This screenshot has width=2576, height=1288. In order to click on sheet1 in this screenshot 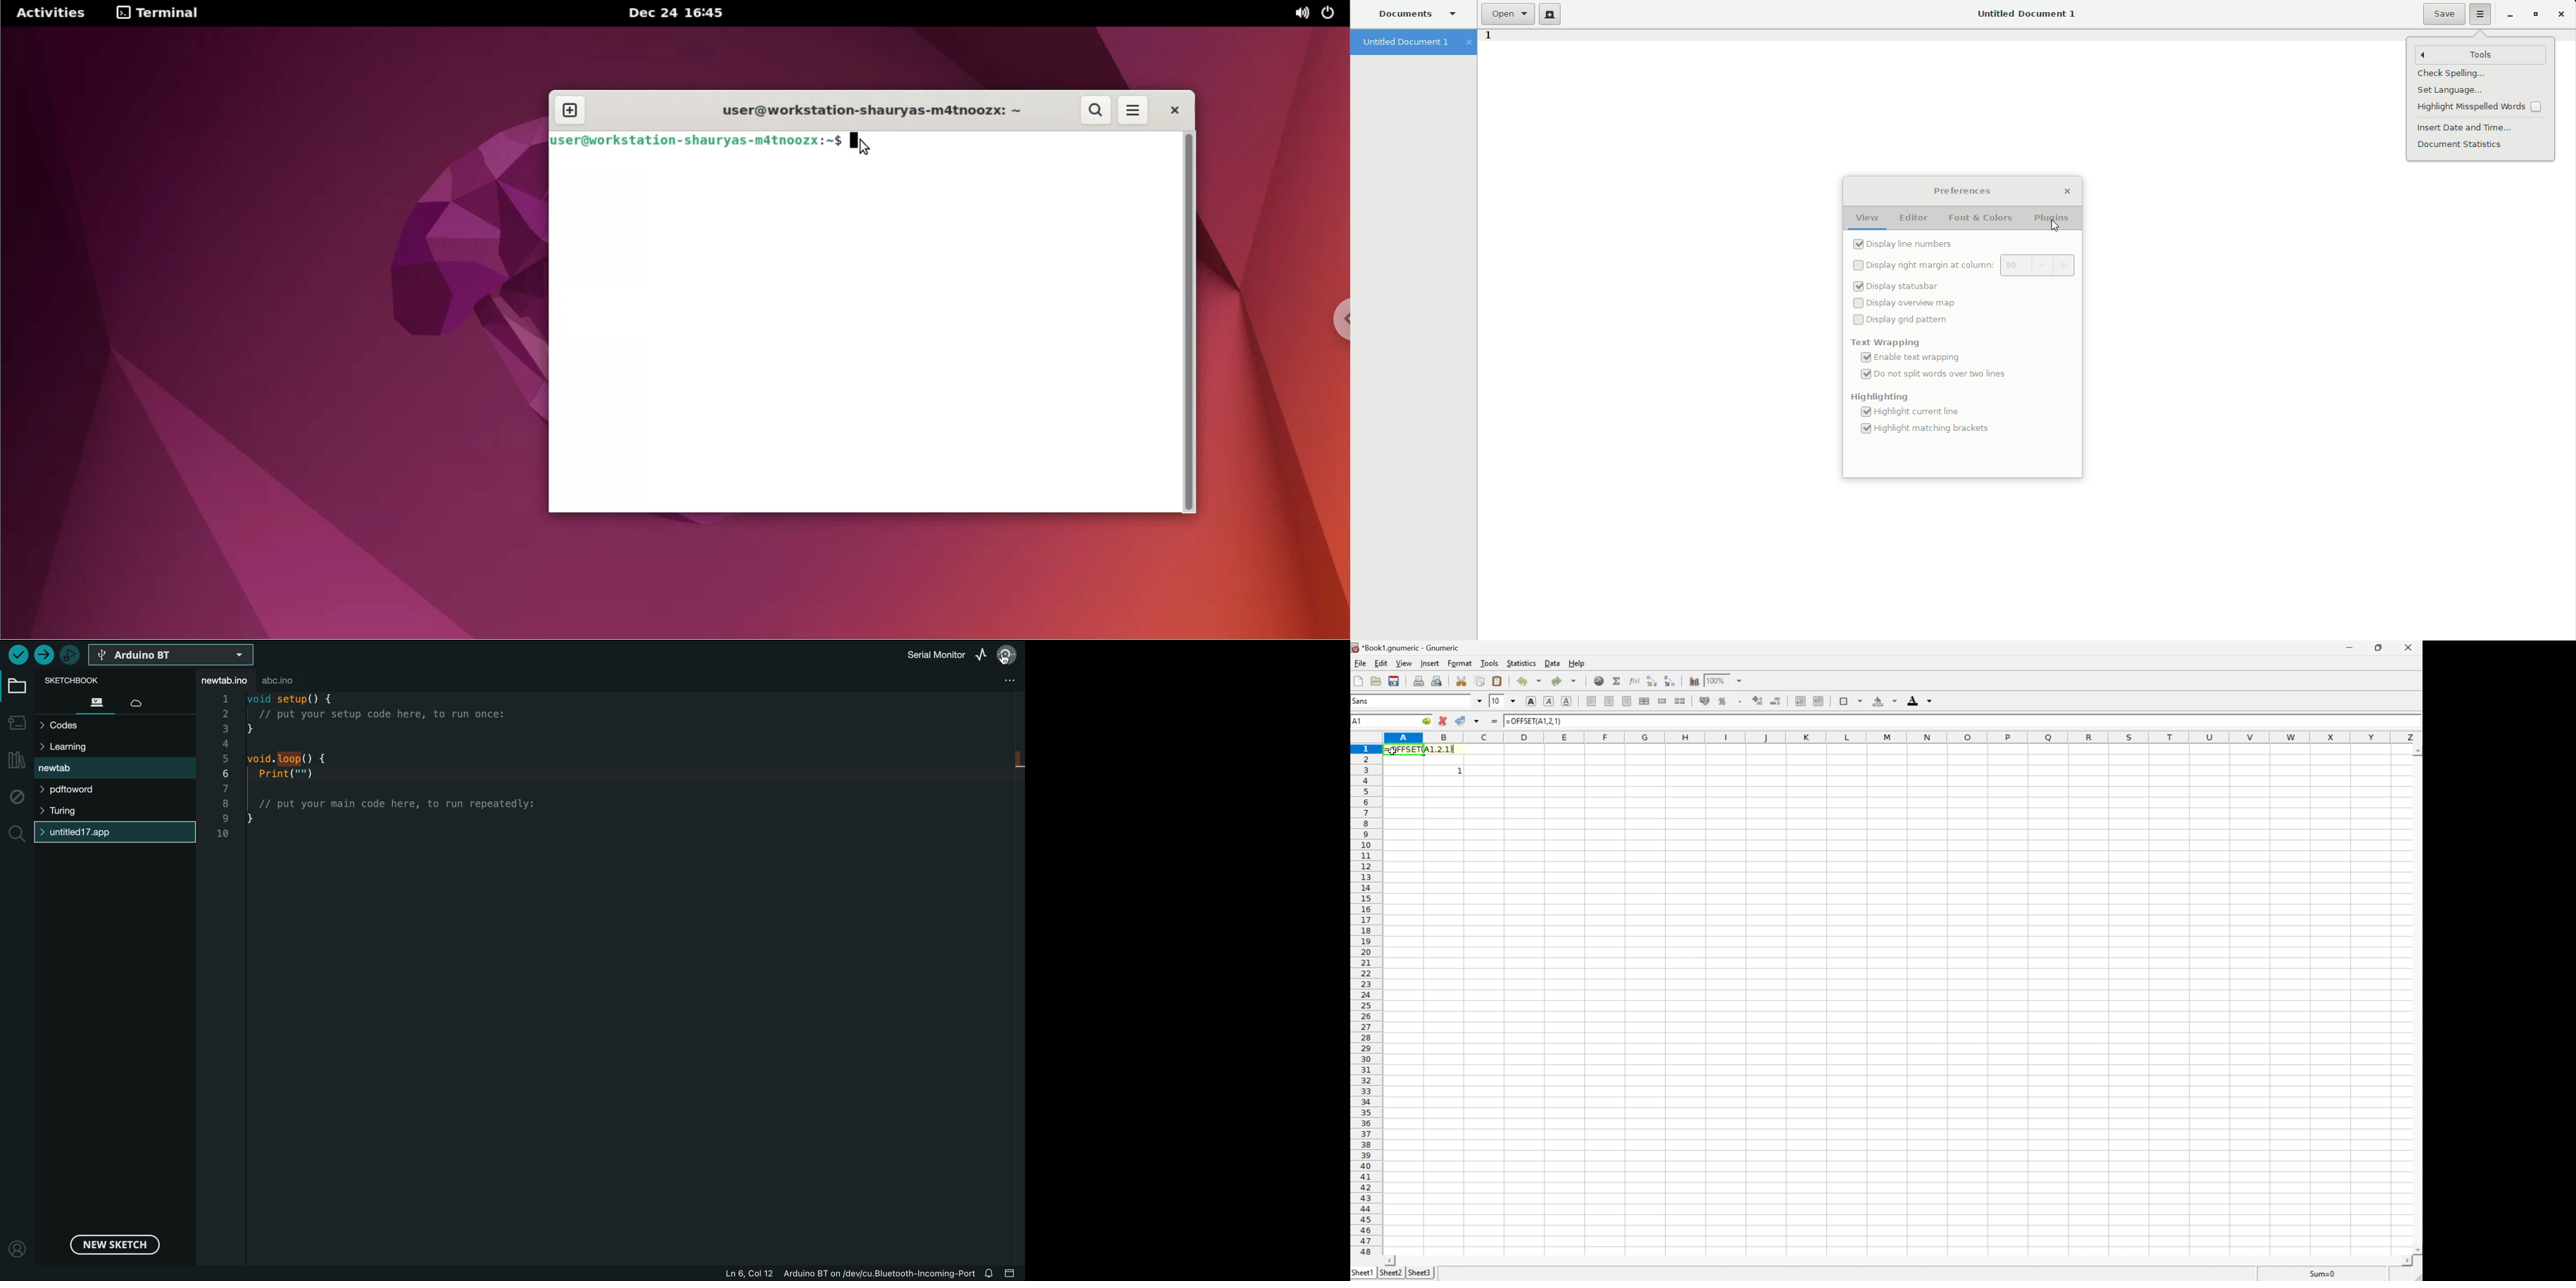, I will do `click(1362, 1275)`.